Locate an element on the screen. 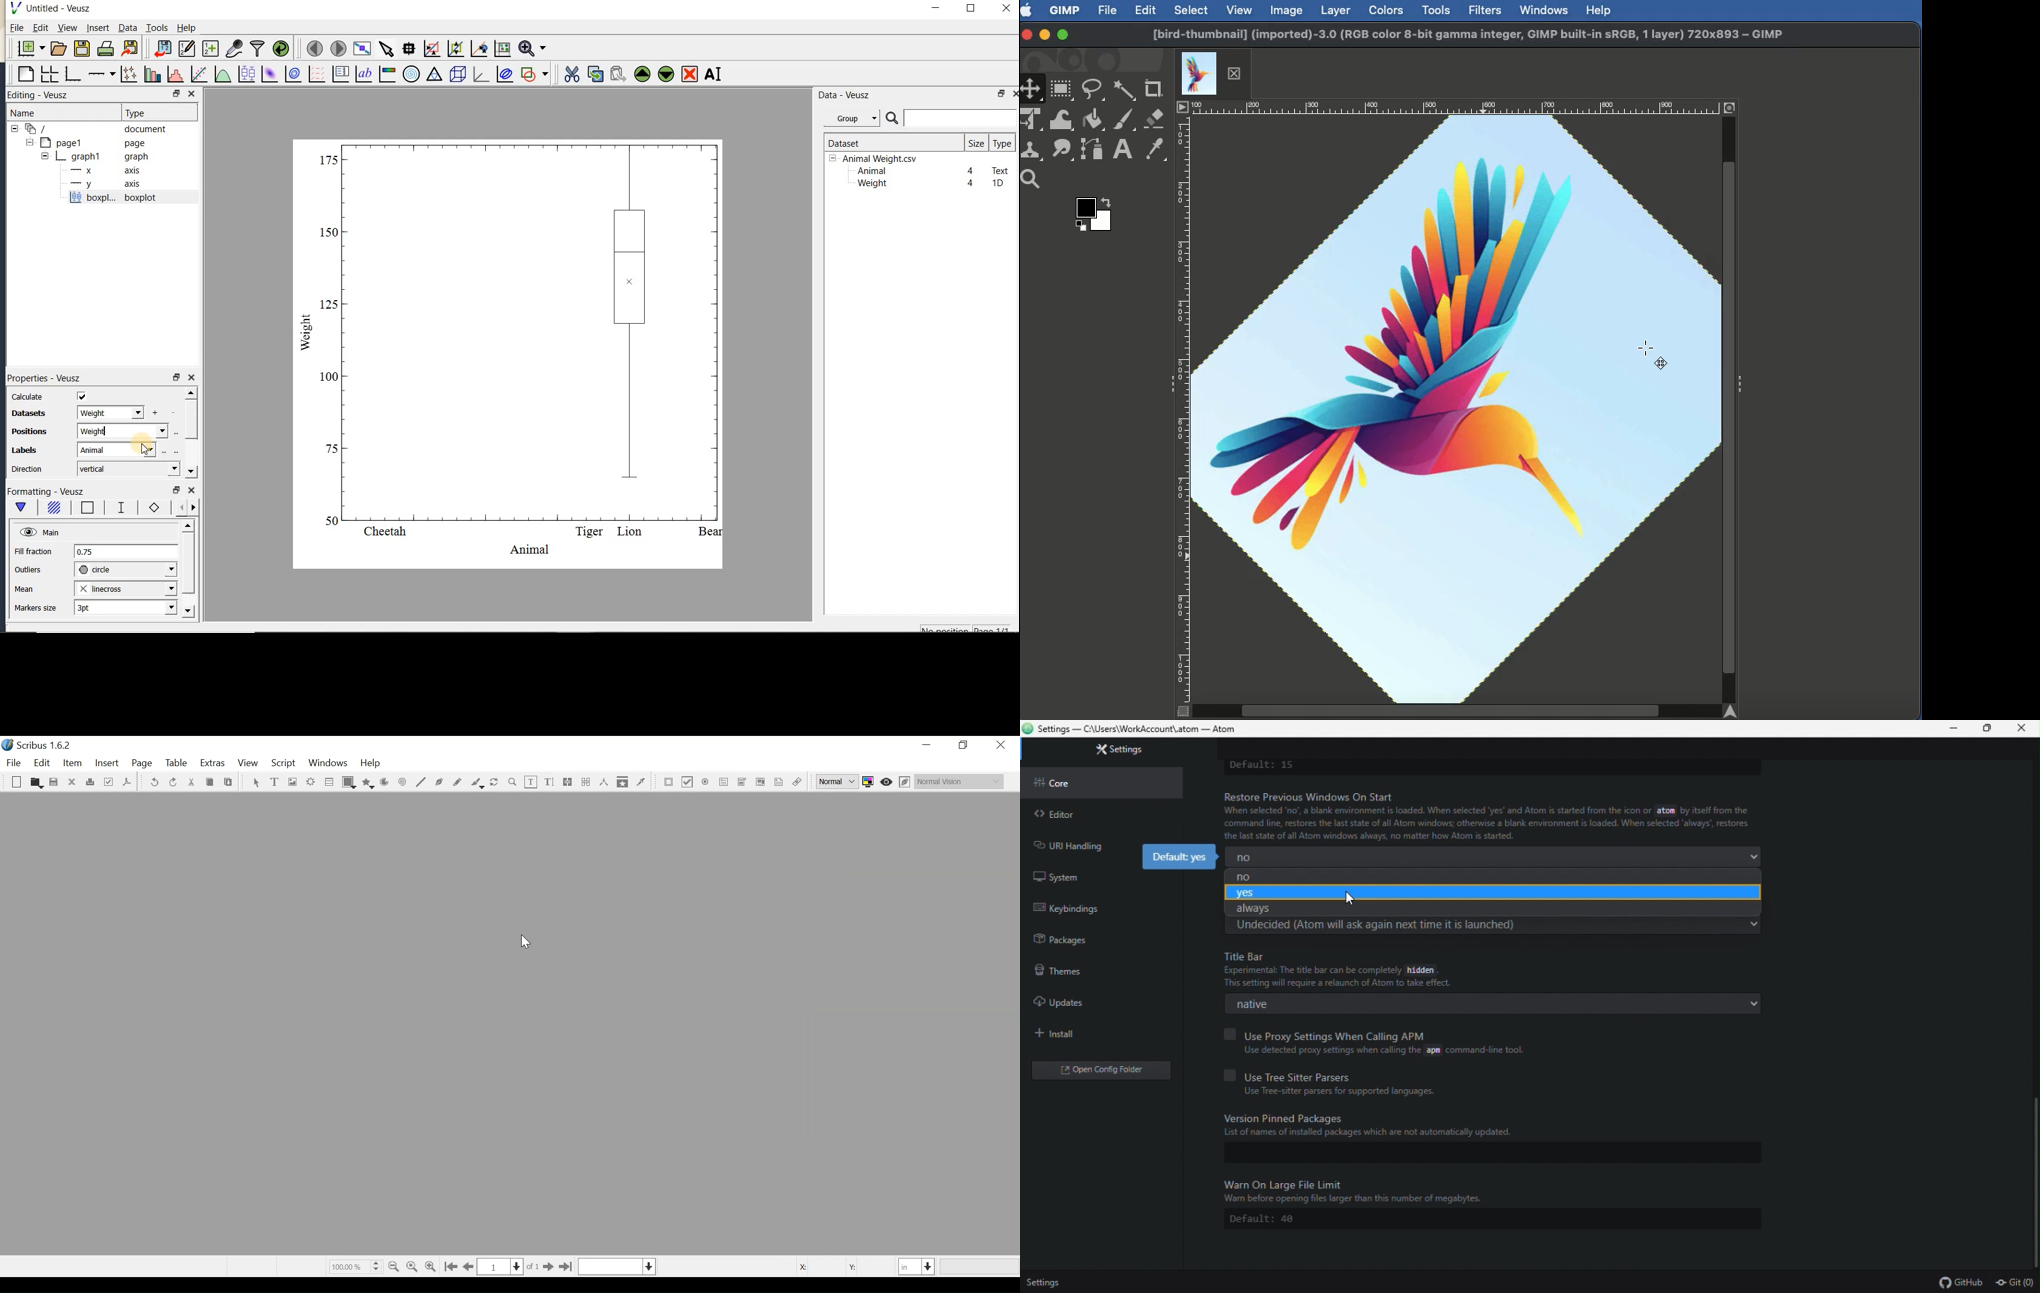  native  is located at coordinates (1493, 1006).